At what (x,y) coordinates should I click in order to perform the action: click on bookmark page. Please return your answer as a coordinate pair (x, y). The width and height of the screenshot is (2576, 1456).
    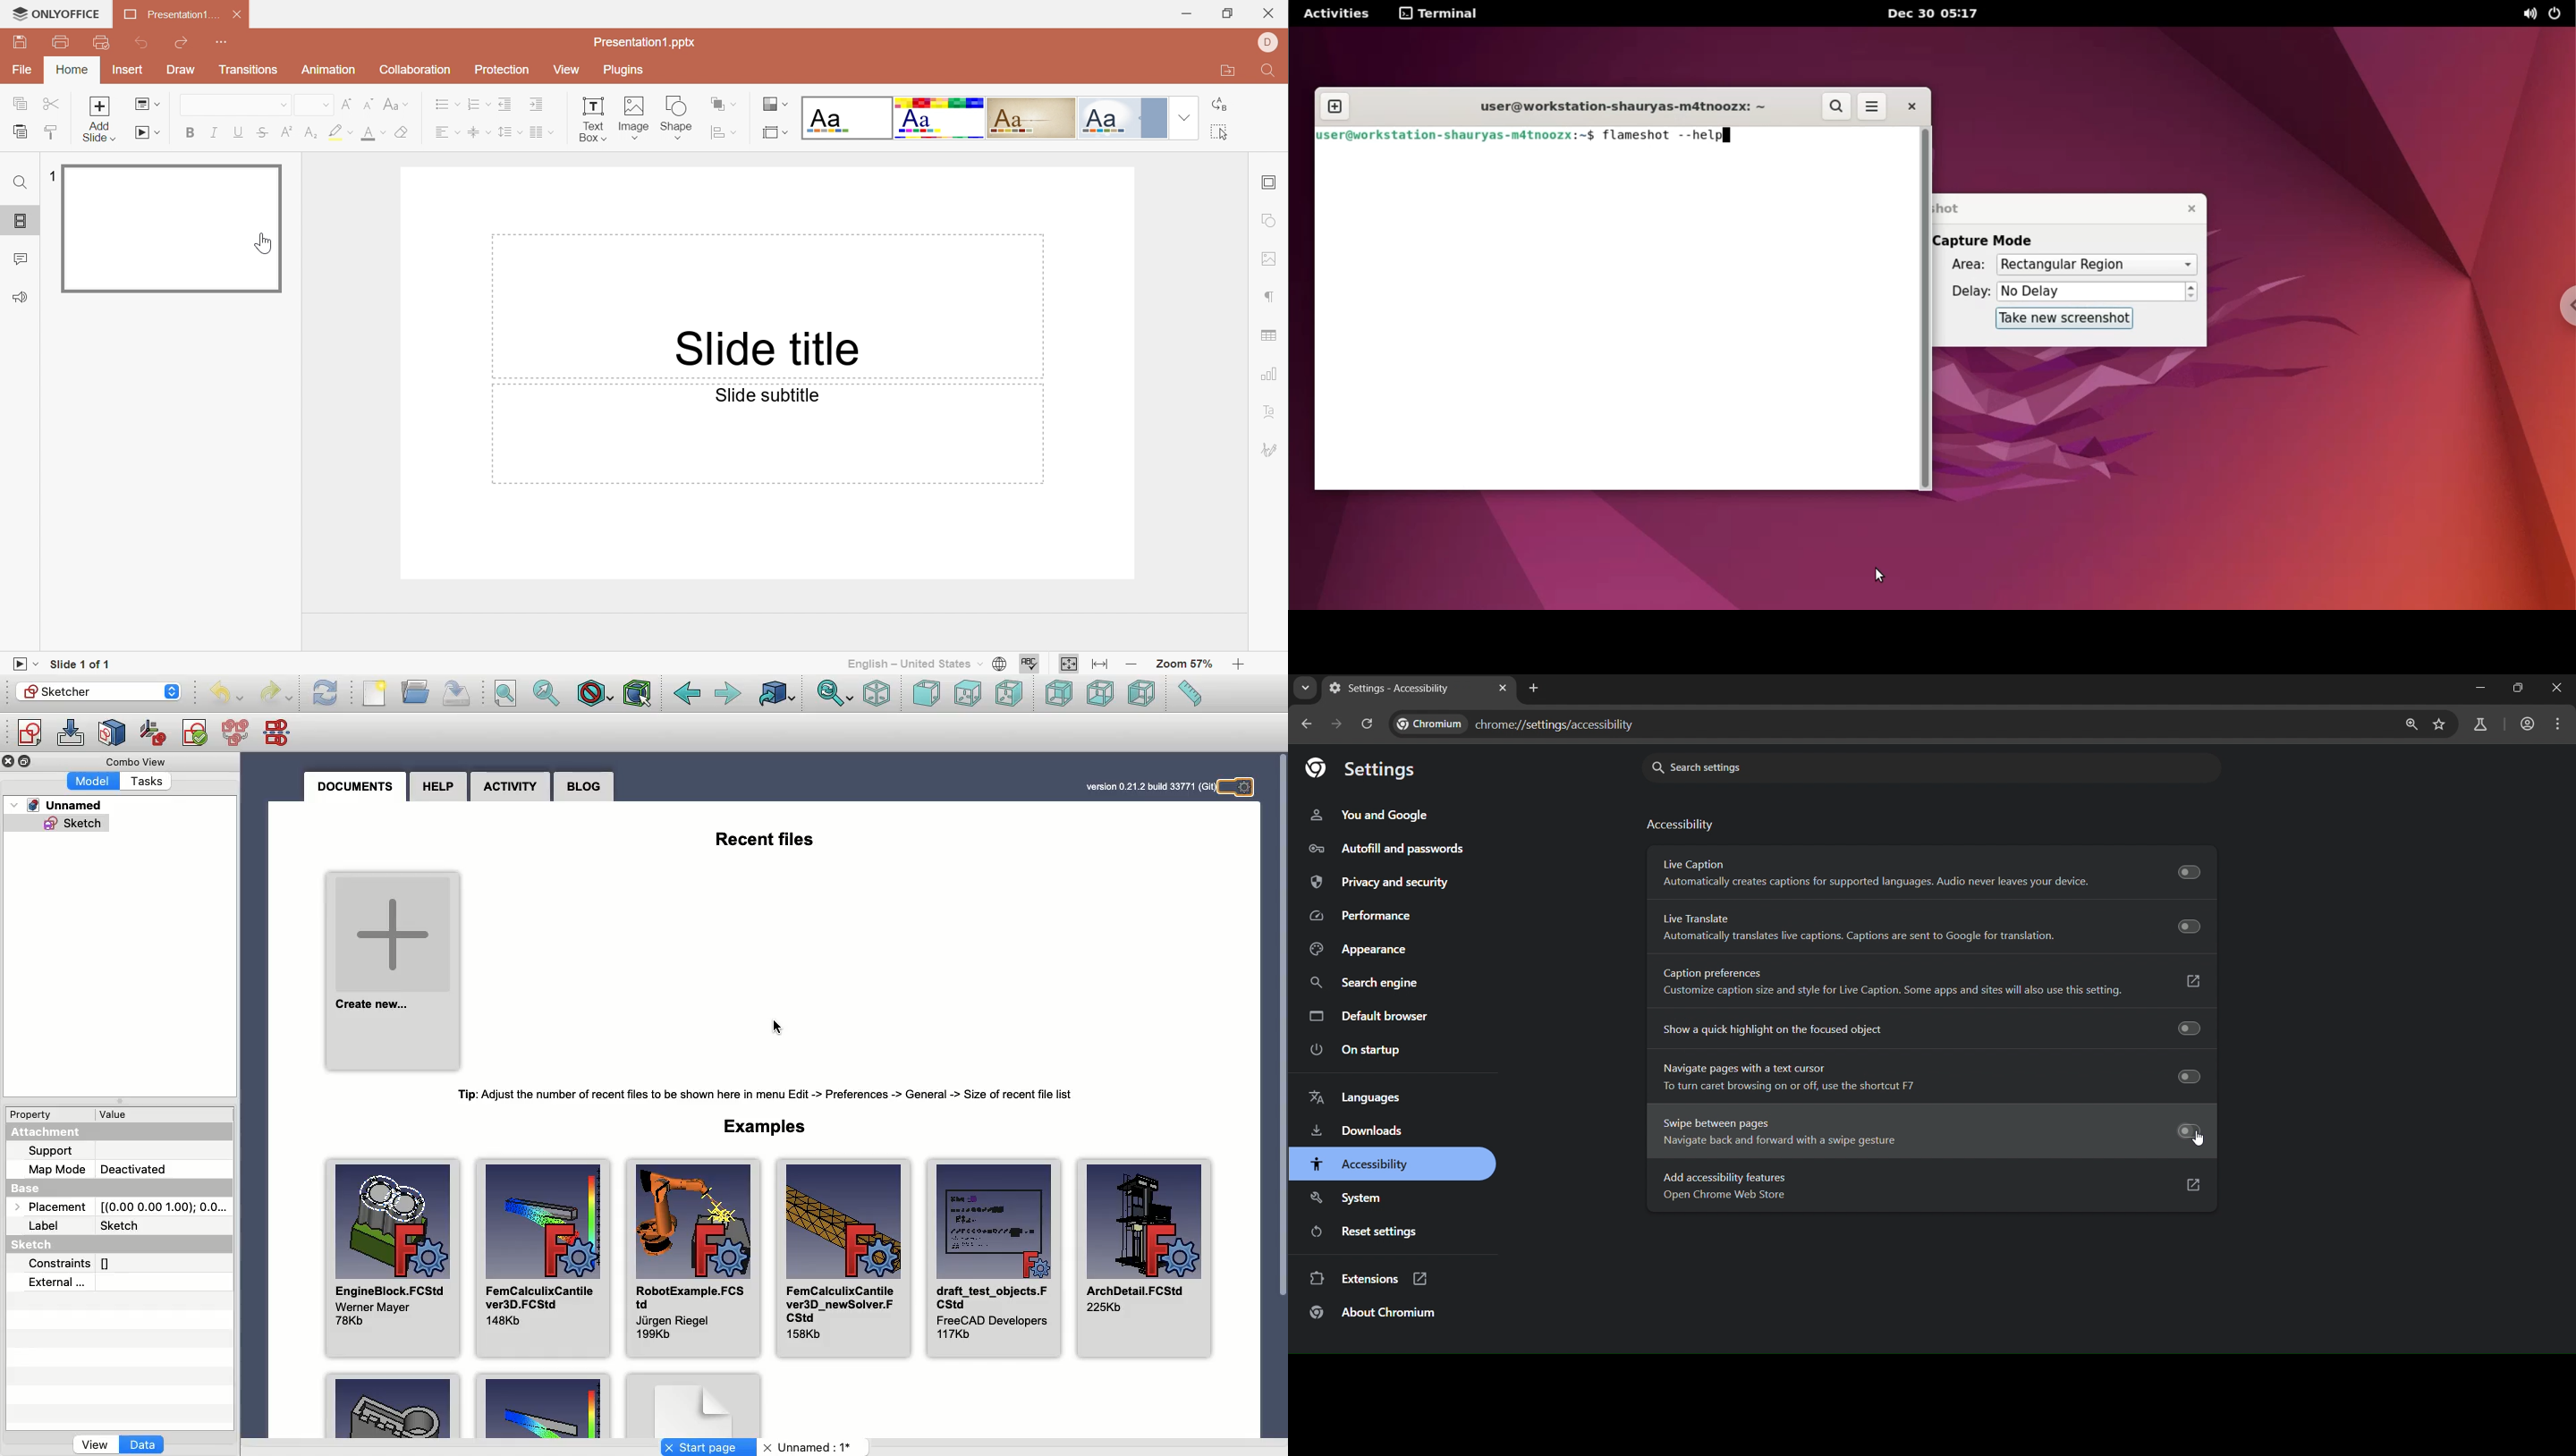
    Looking at the image, I should click on (2438, 725).